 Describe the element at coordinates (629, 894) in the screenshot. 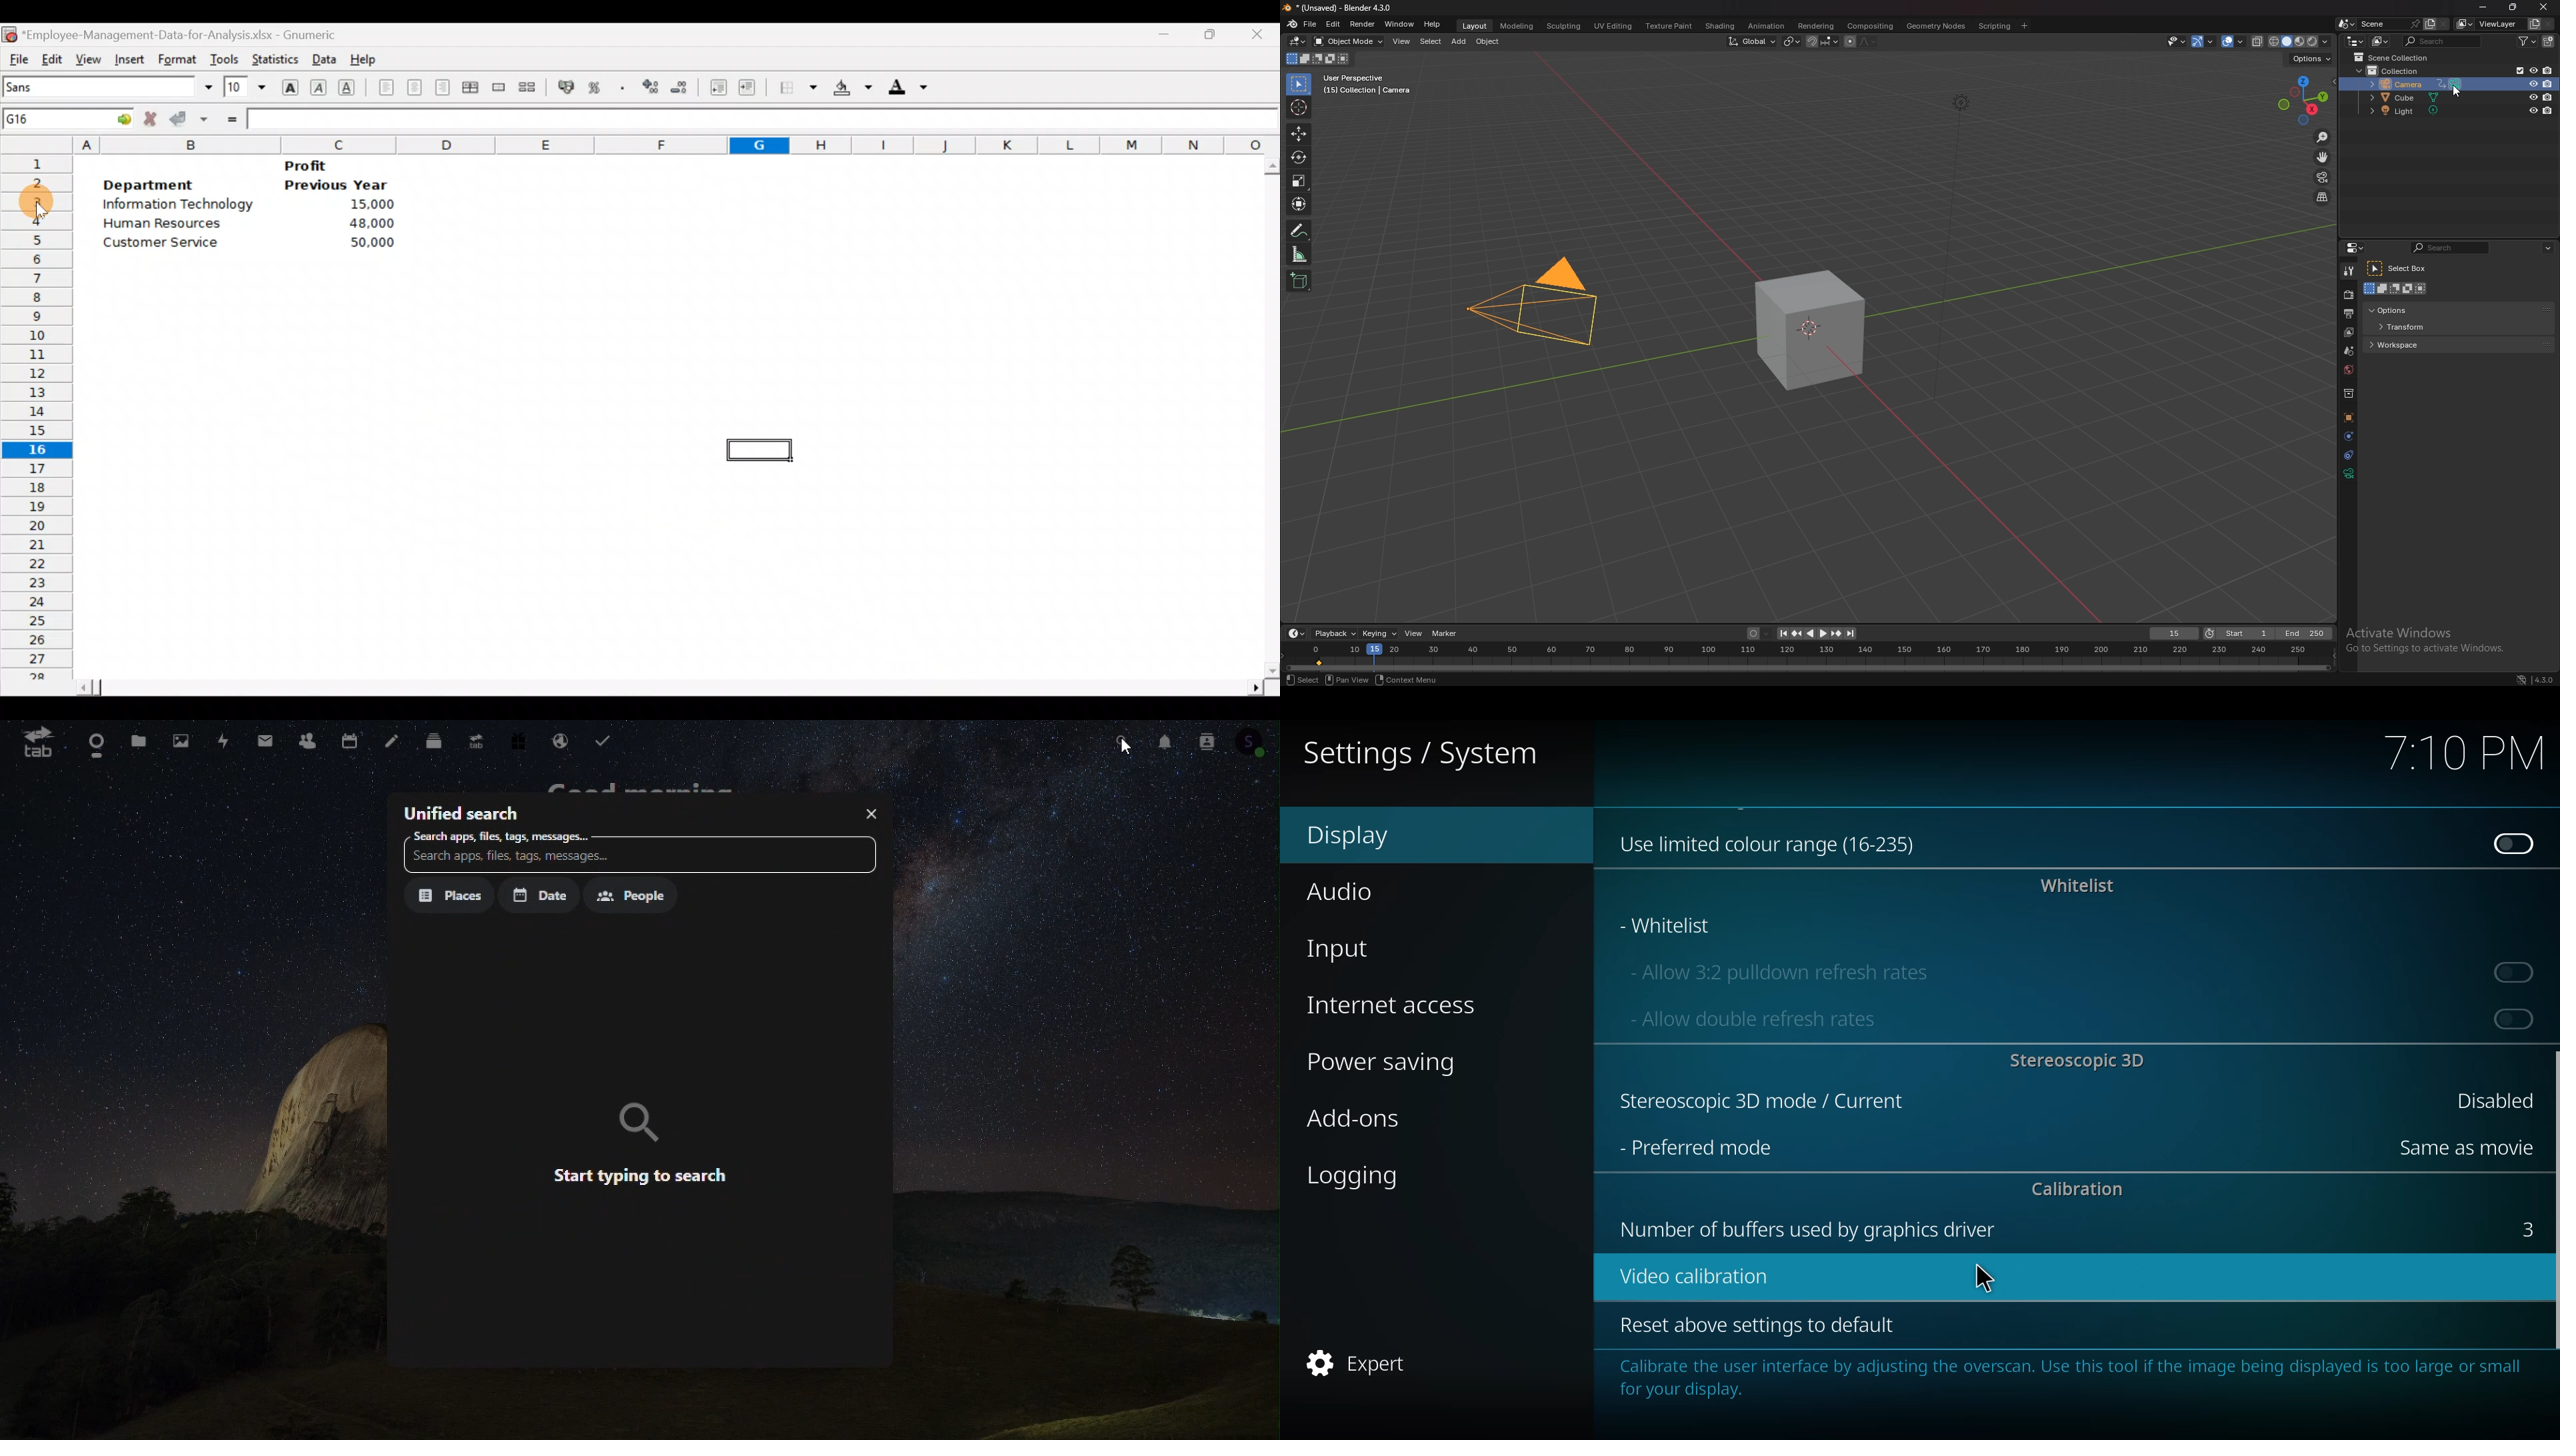

I see `People` at that location.